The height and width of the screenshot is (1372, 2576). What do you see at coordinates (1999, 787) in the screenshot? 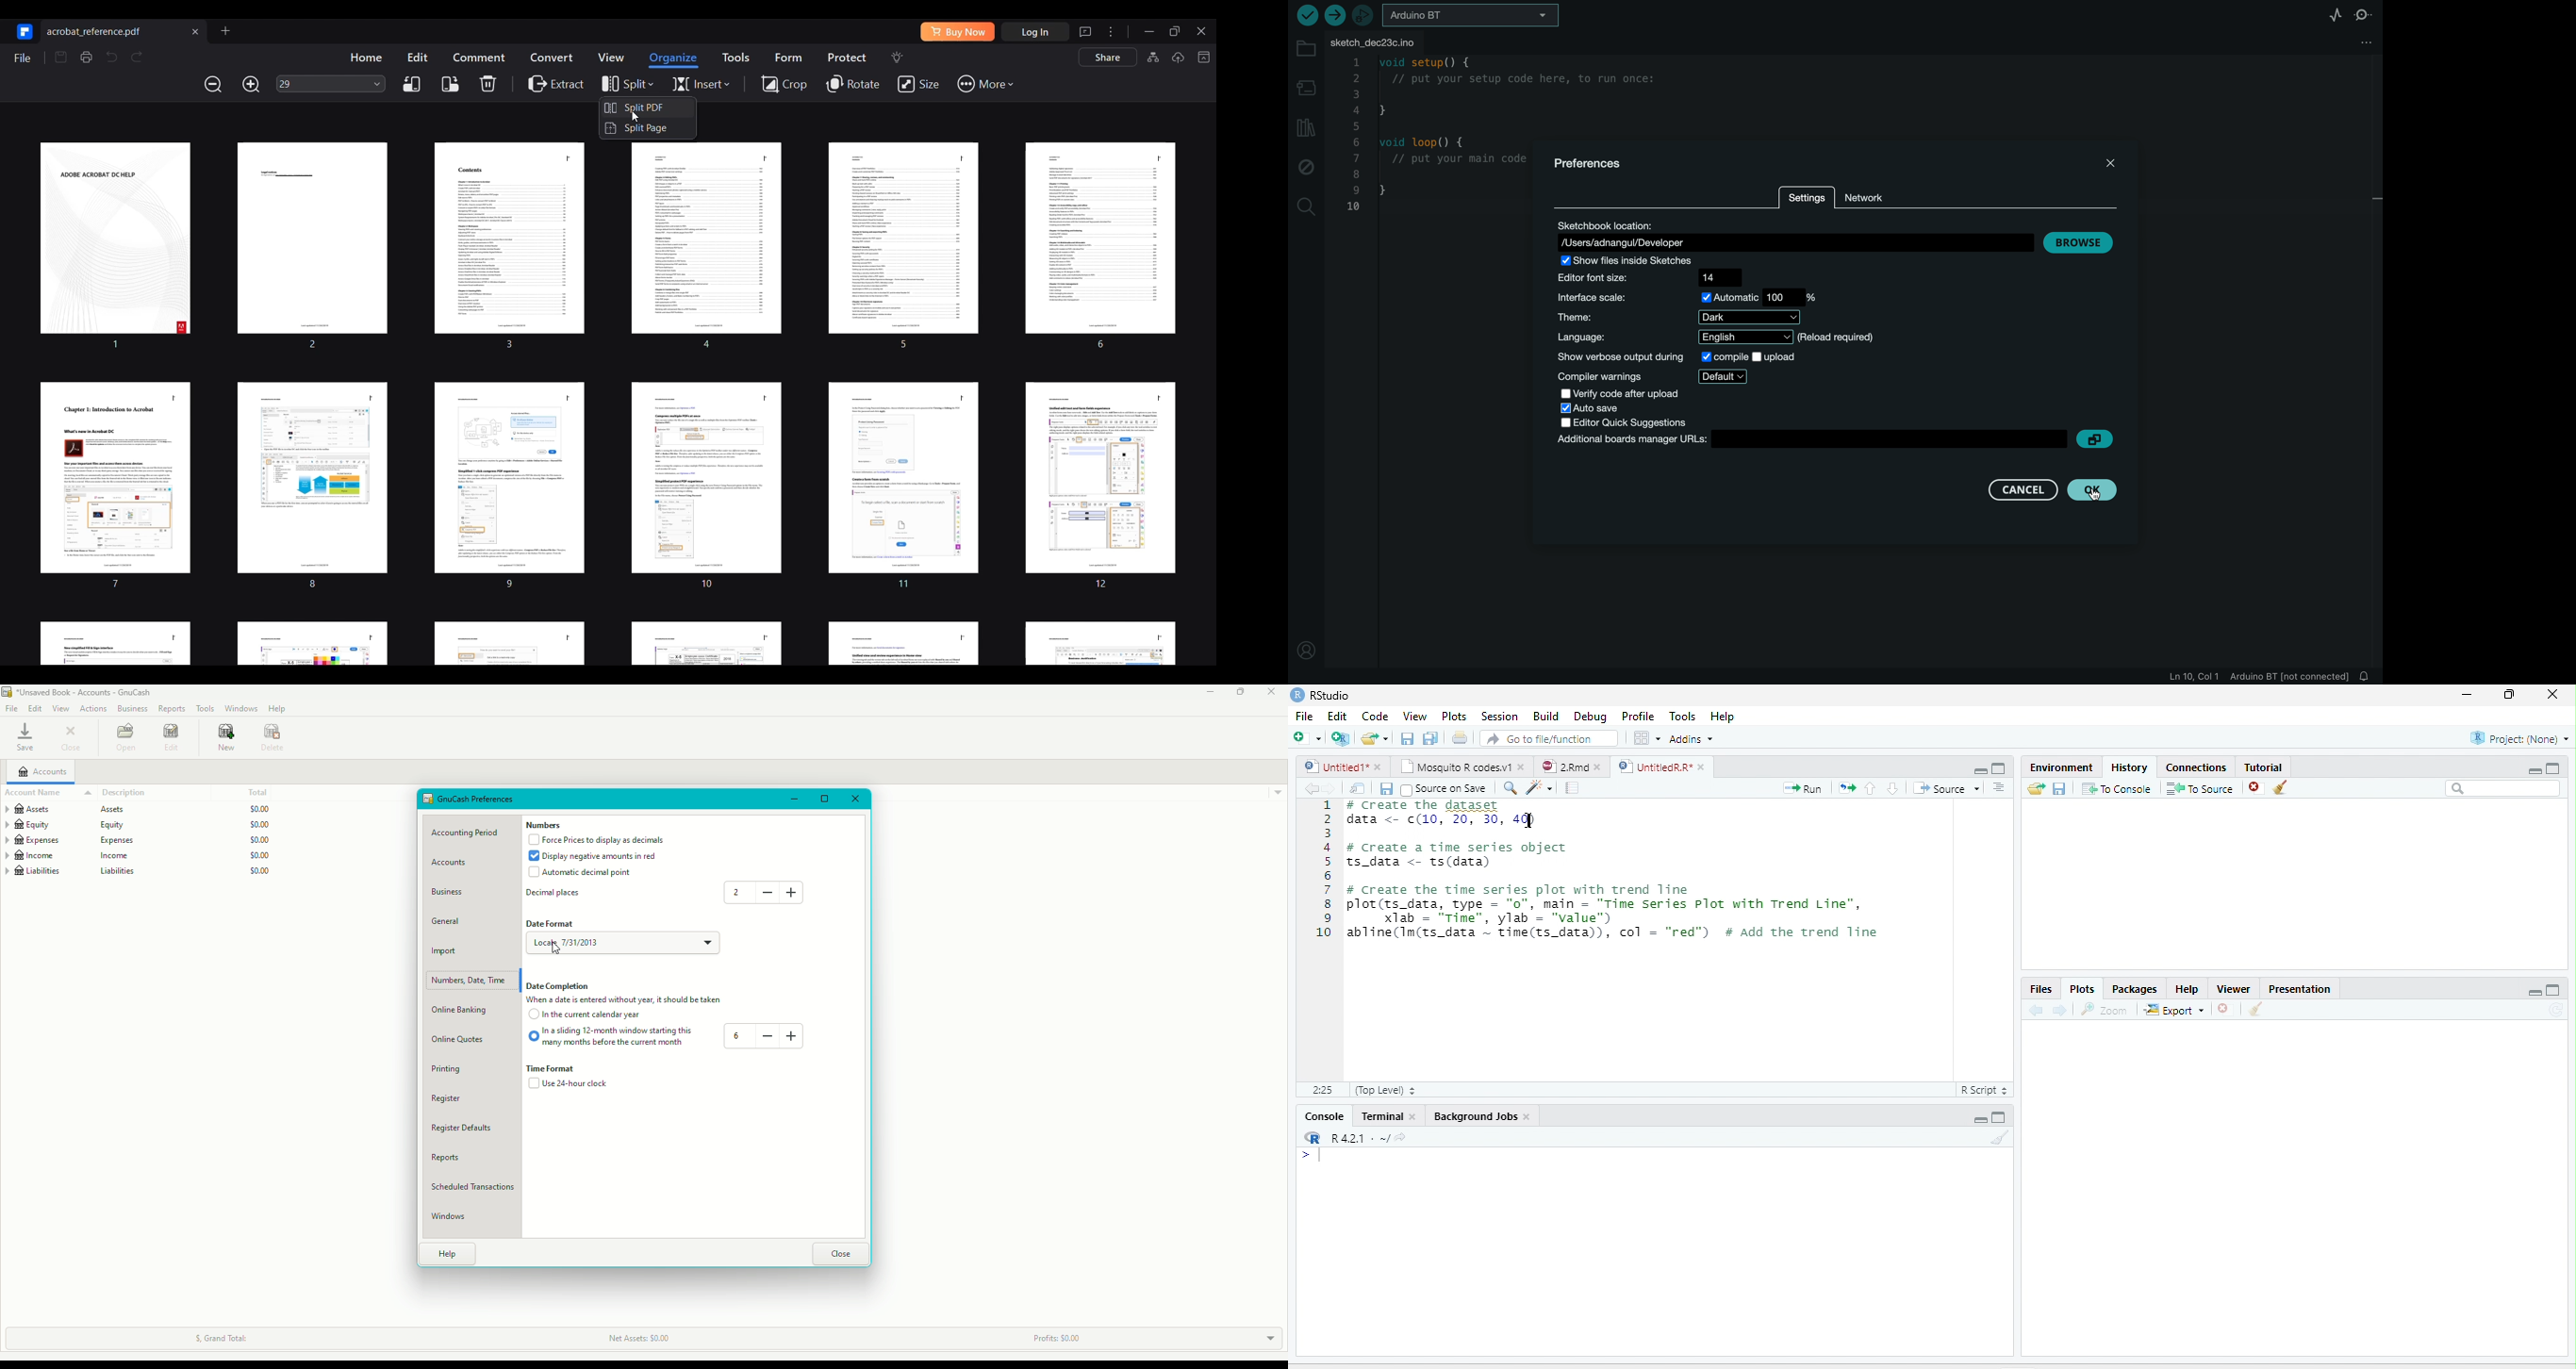
I see `Show document outline` at bounding box center [1999, 787].